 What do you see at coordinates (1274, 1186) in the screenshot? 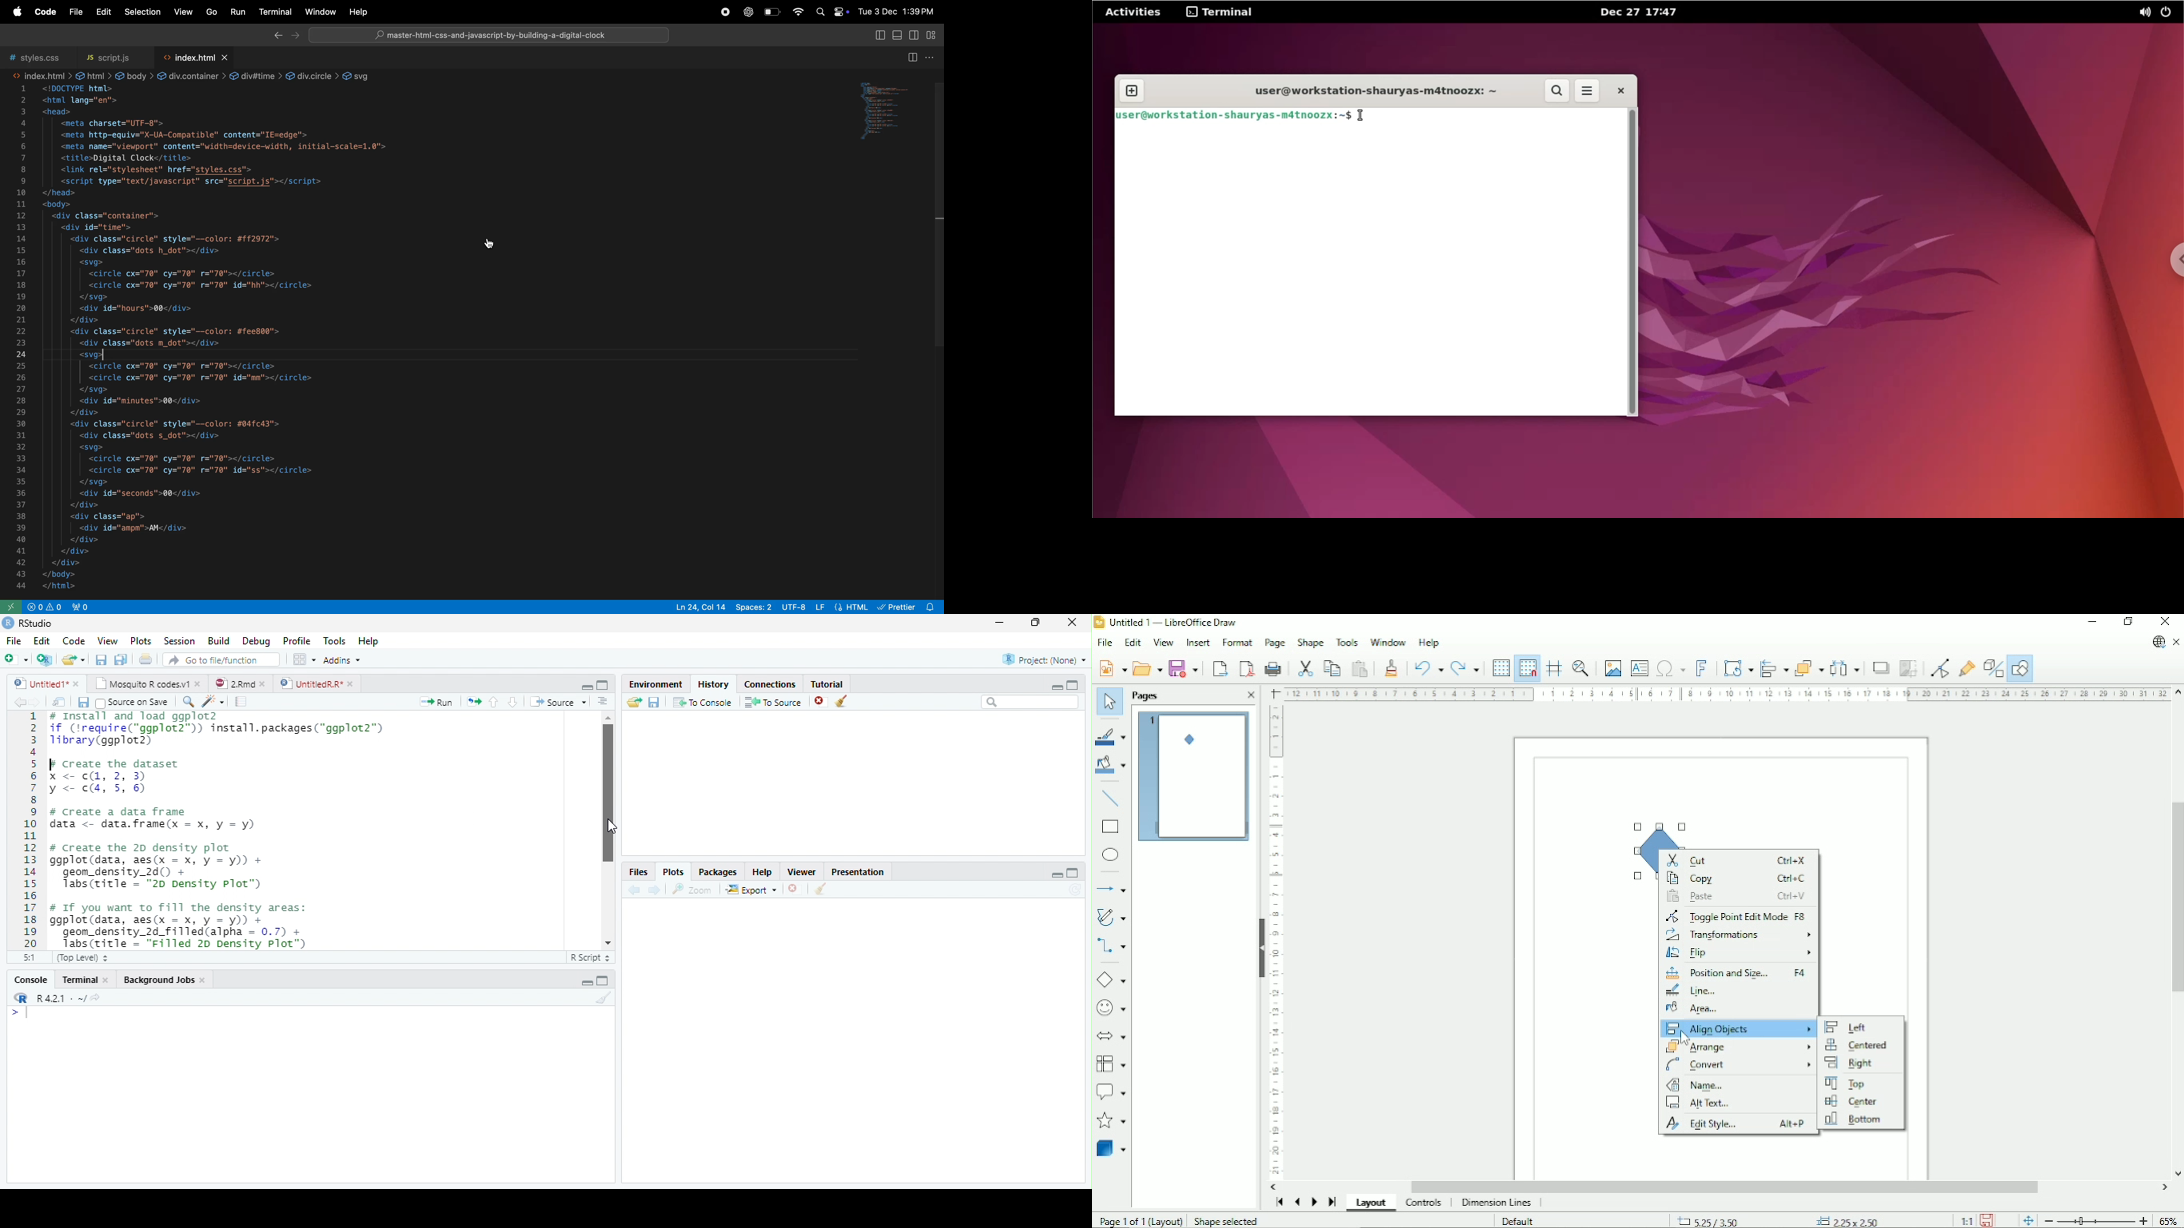
I see `Horizontal scroll button` at bounding box center [1274, 1186].